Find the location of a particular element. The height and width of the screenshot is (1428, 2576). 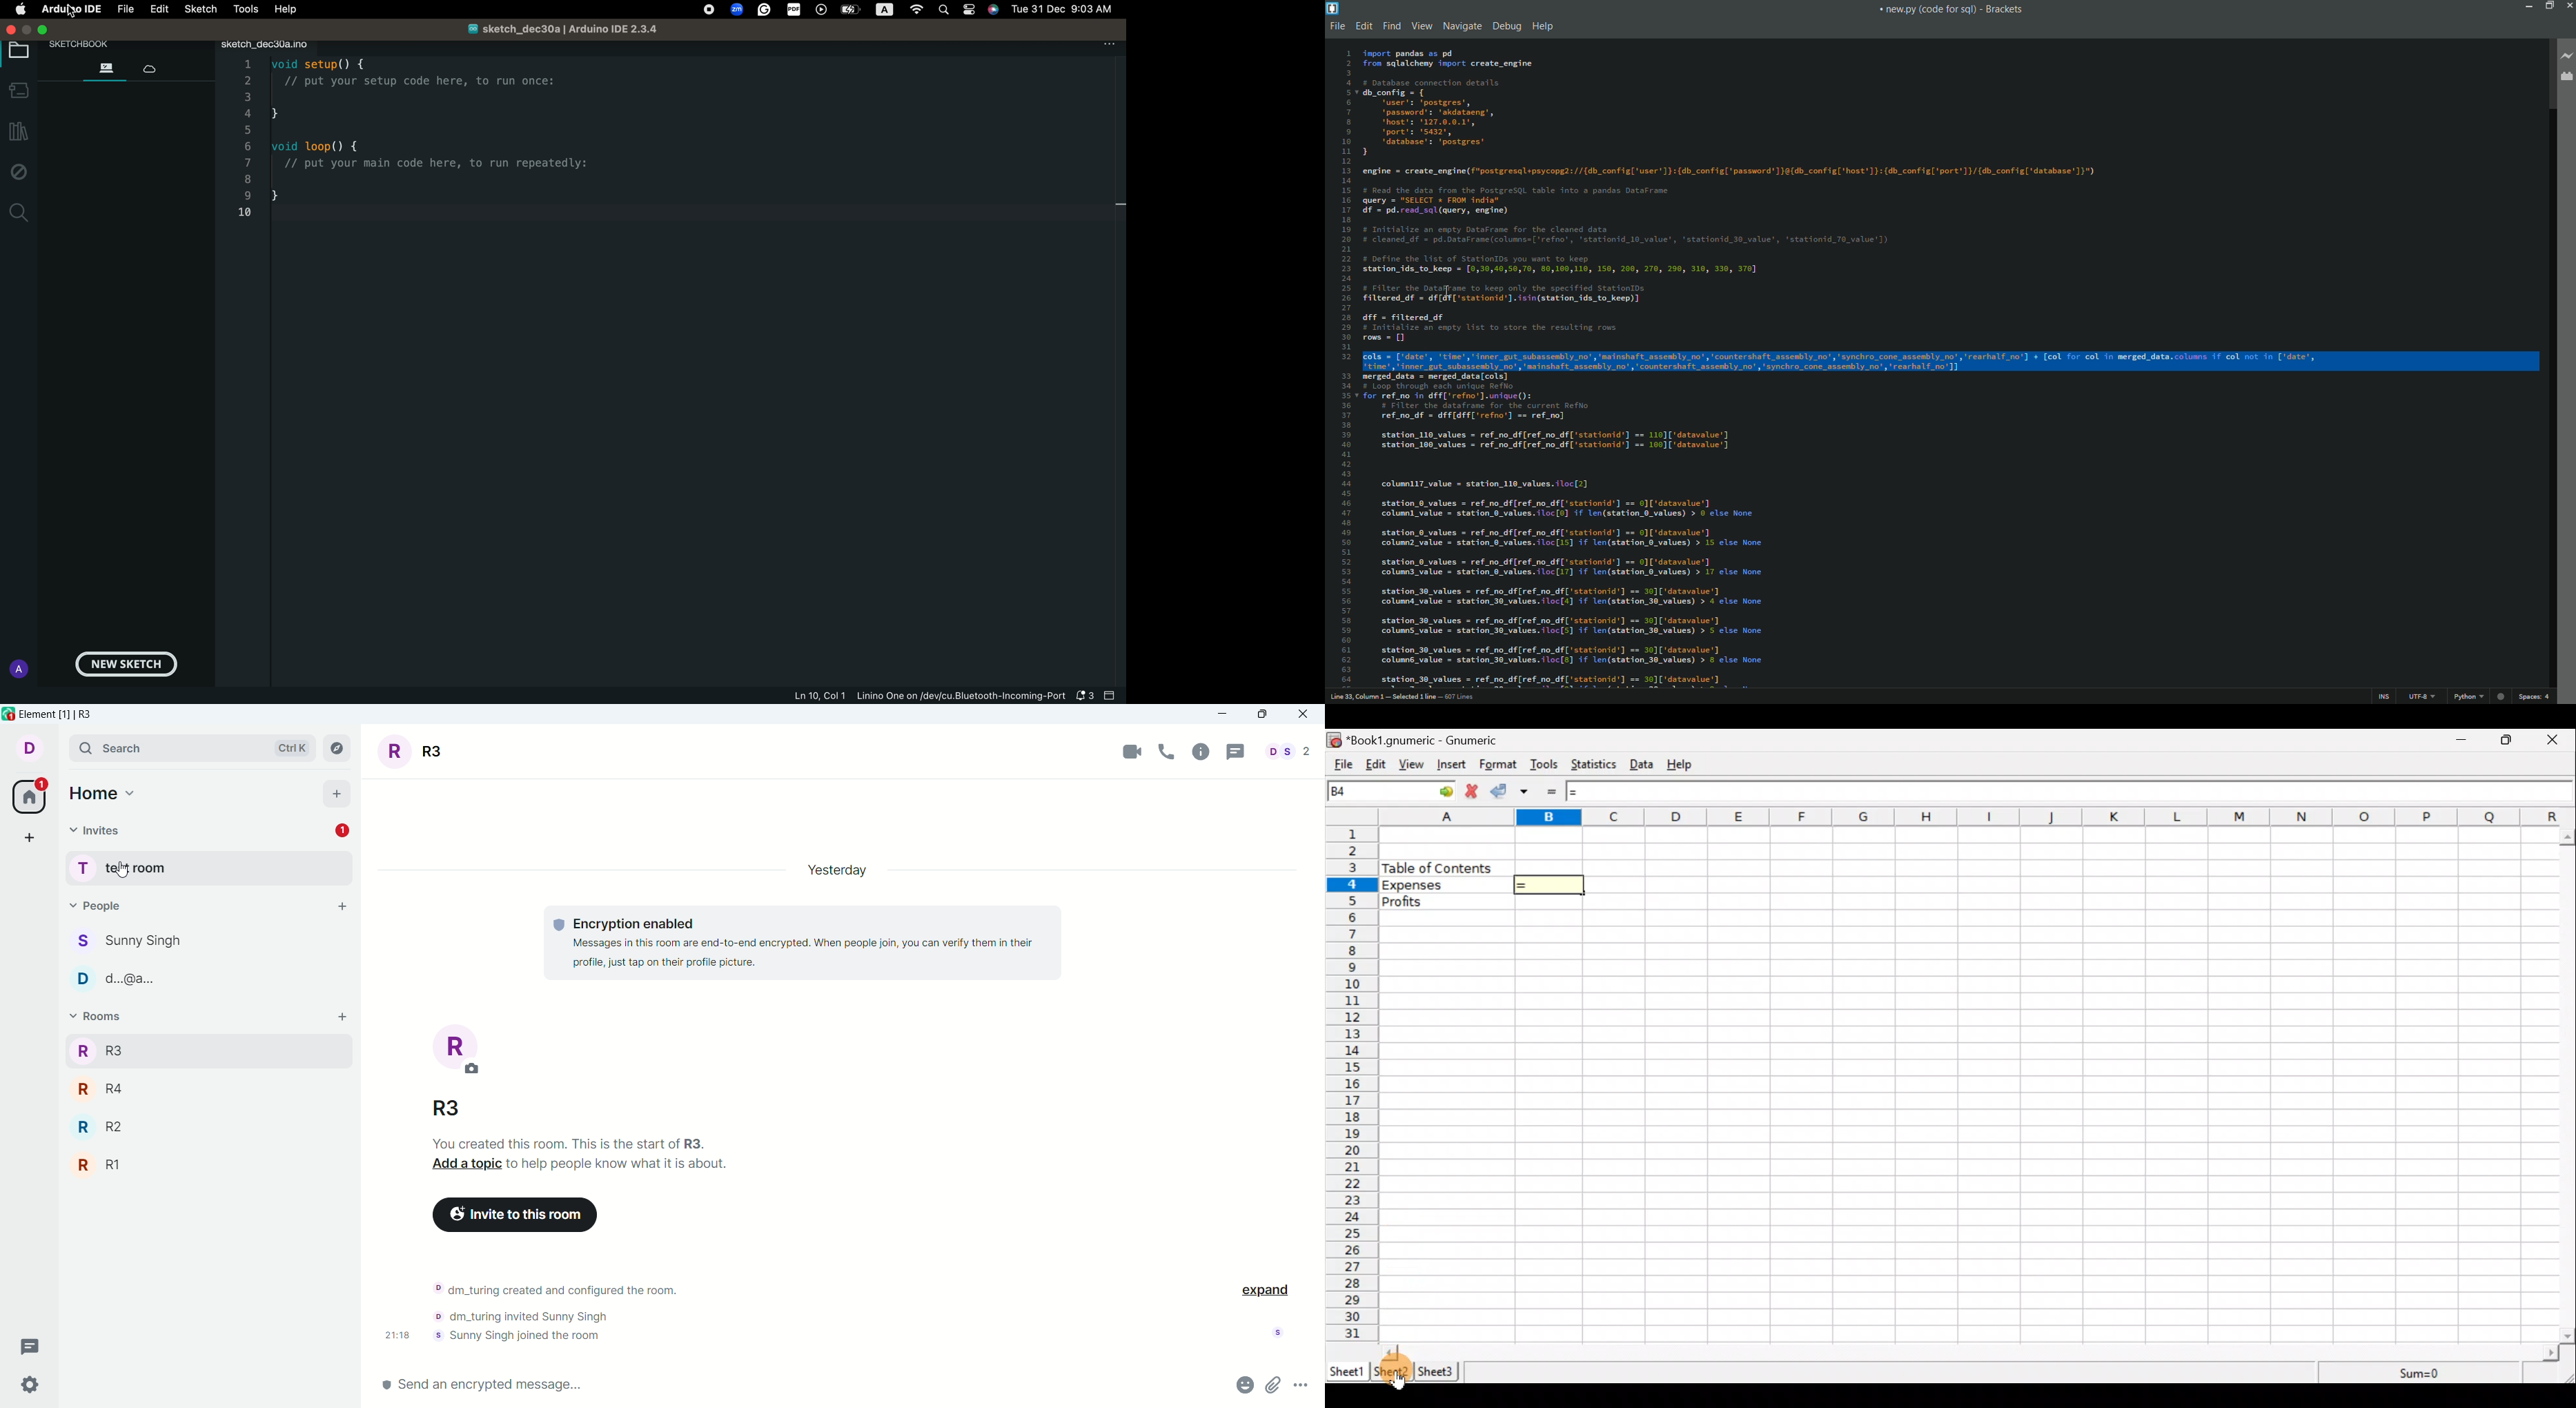

line numbers is located at coordinates (1344, 364).